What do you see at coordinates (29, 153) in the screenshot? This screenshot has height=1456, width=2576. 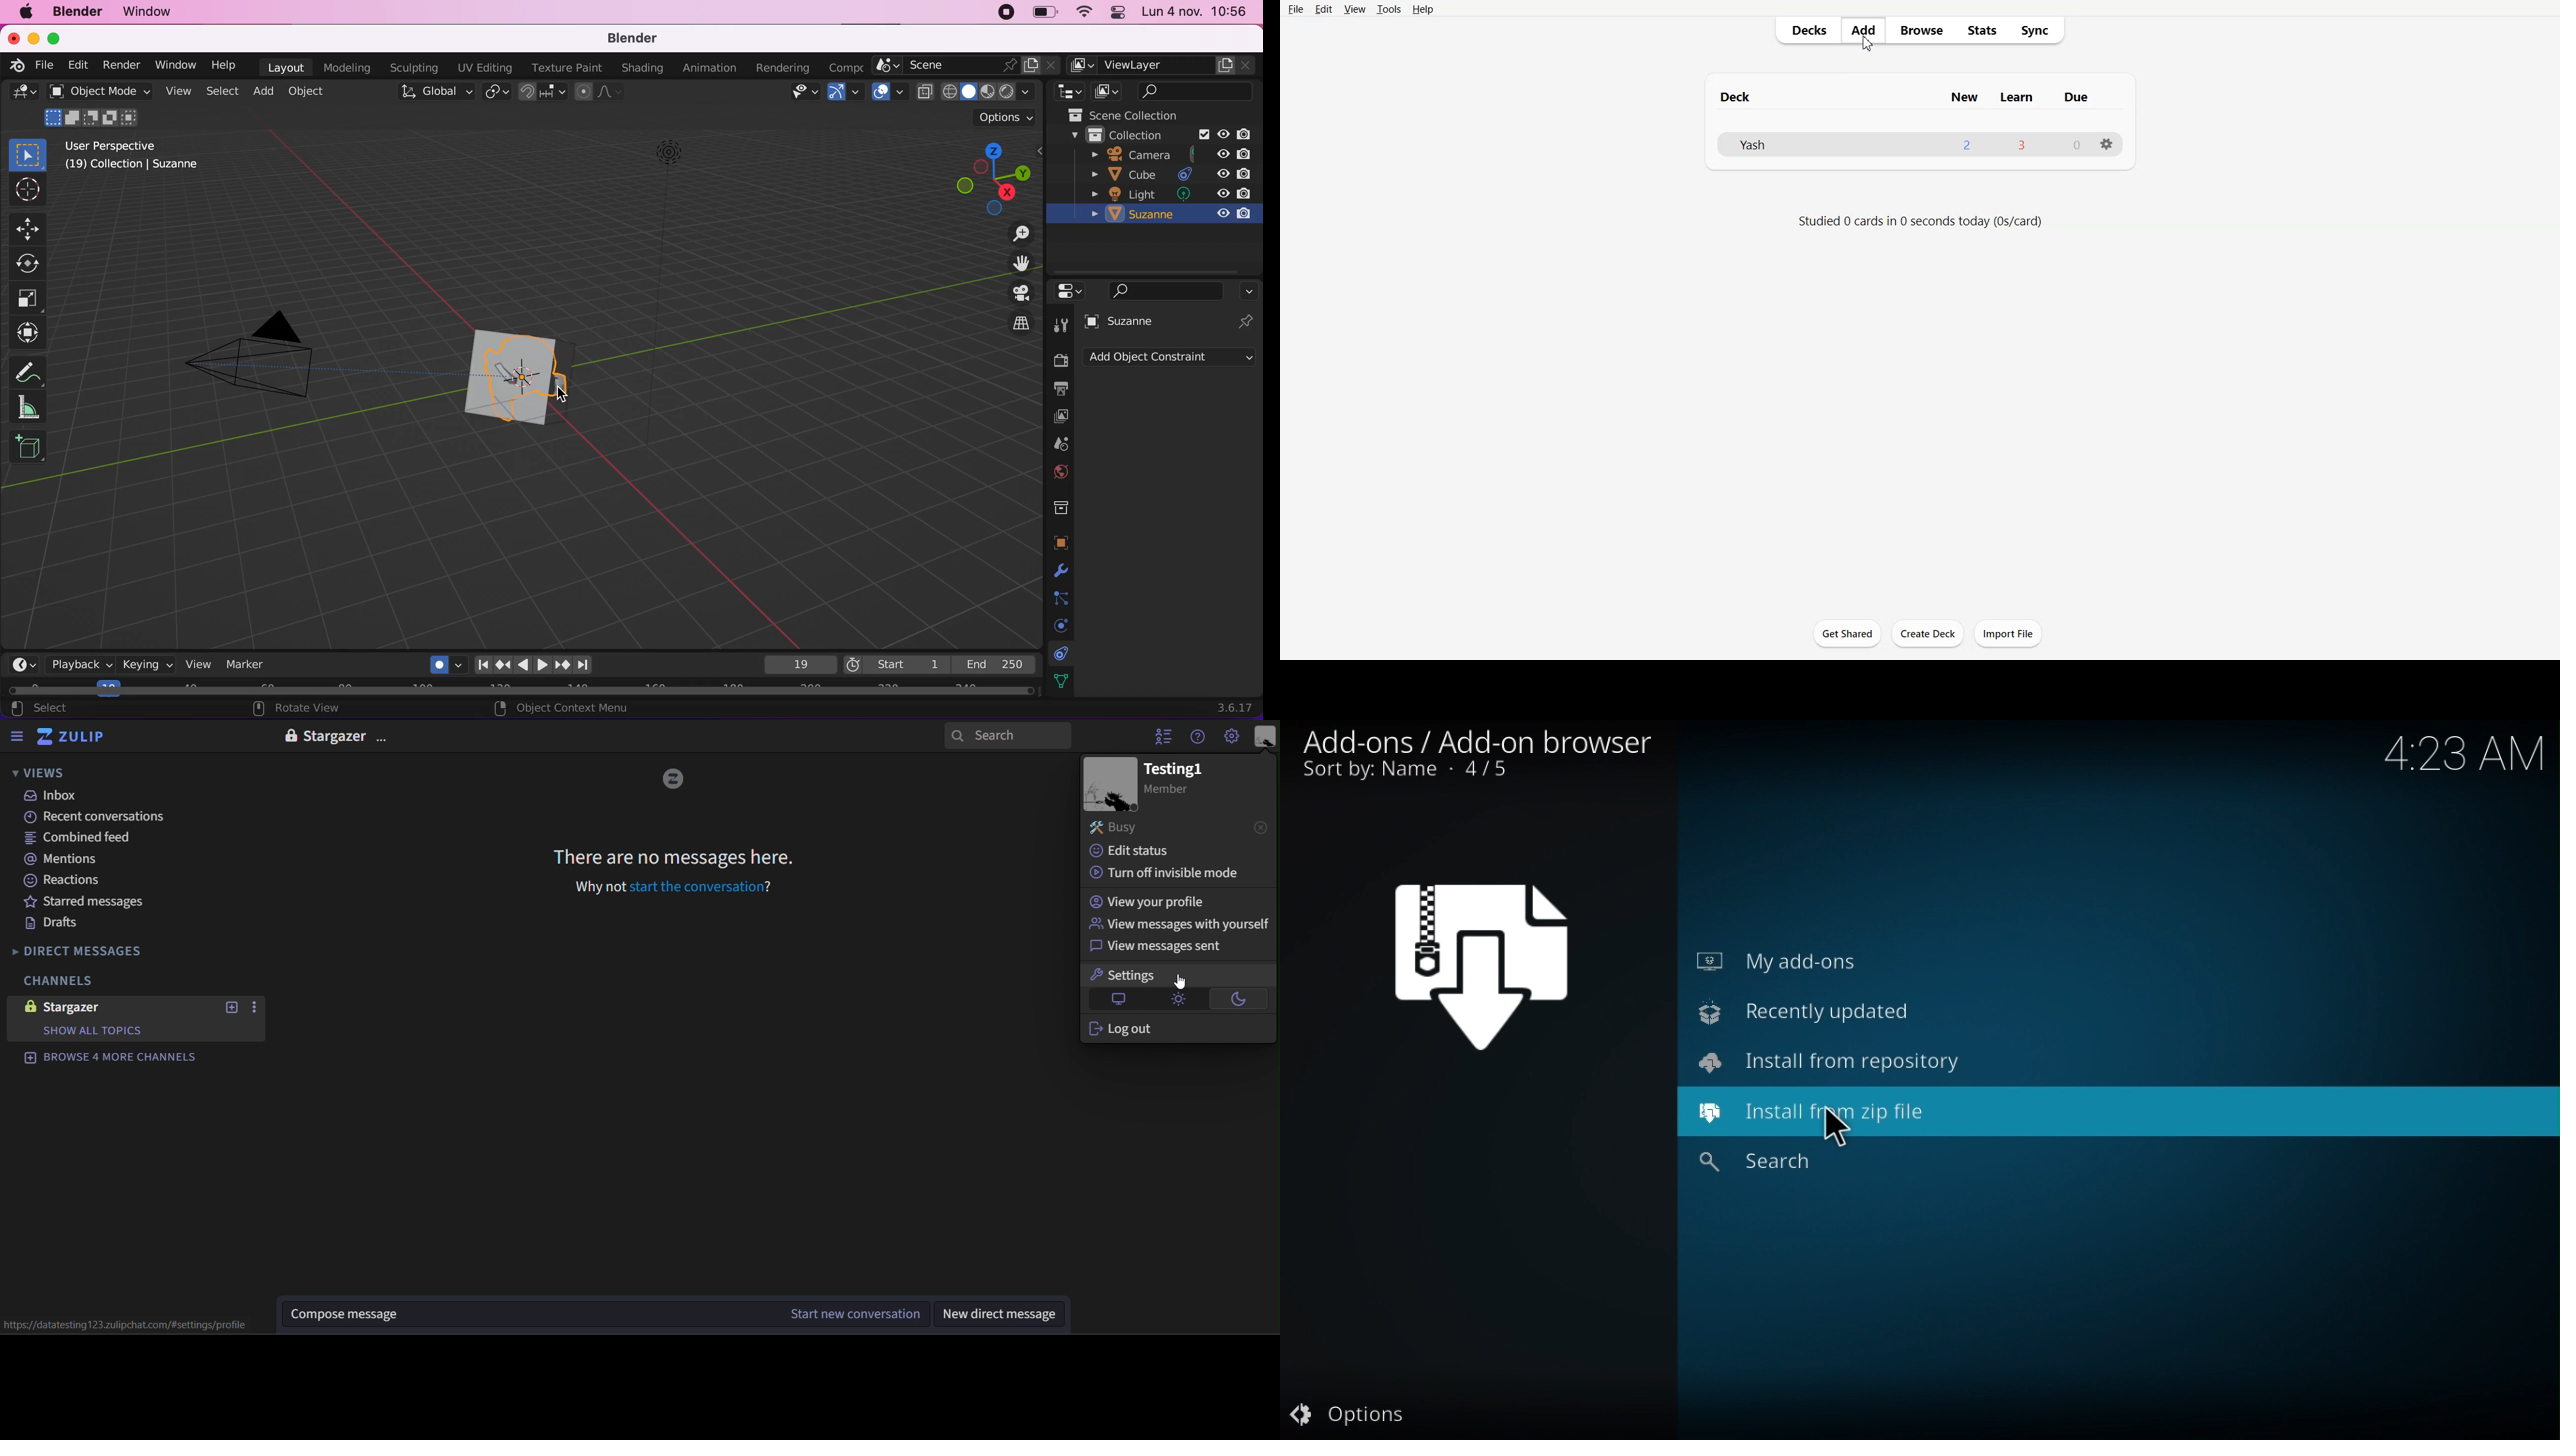 I see `select box` at bounding box center [29, 153].